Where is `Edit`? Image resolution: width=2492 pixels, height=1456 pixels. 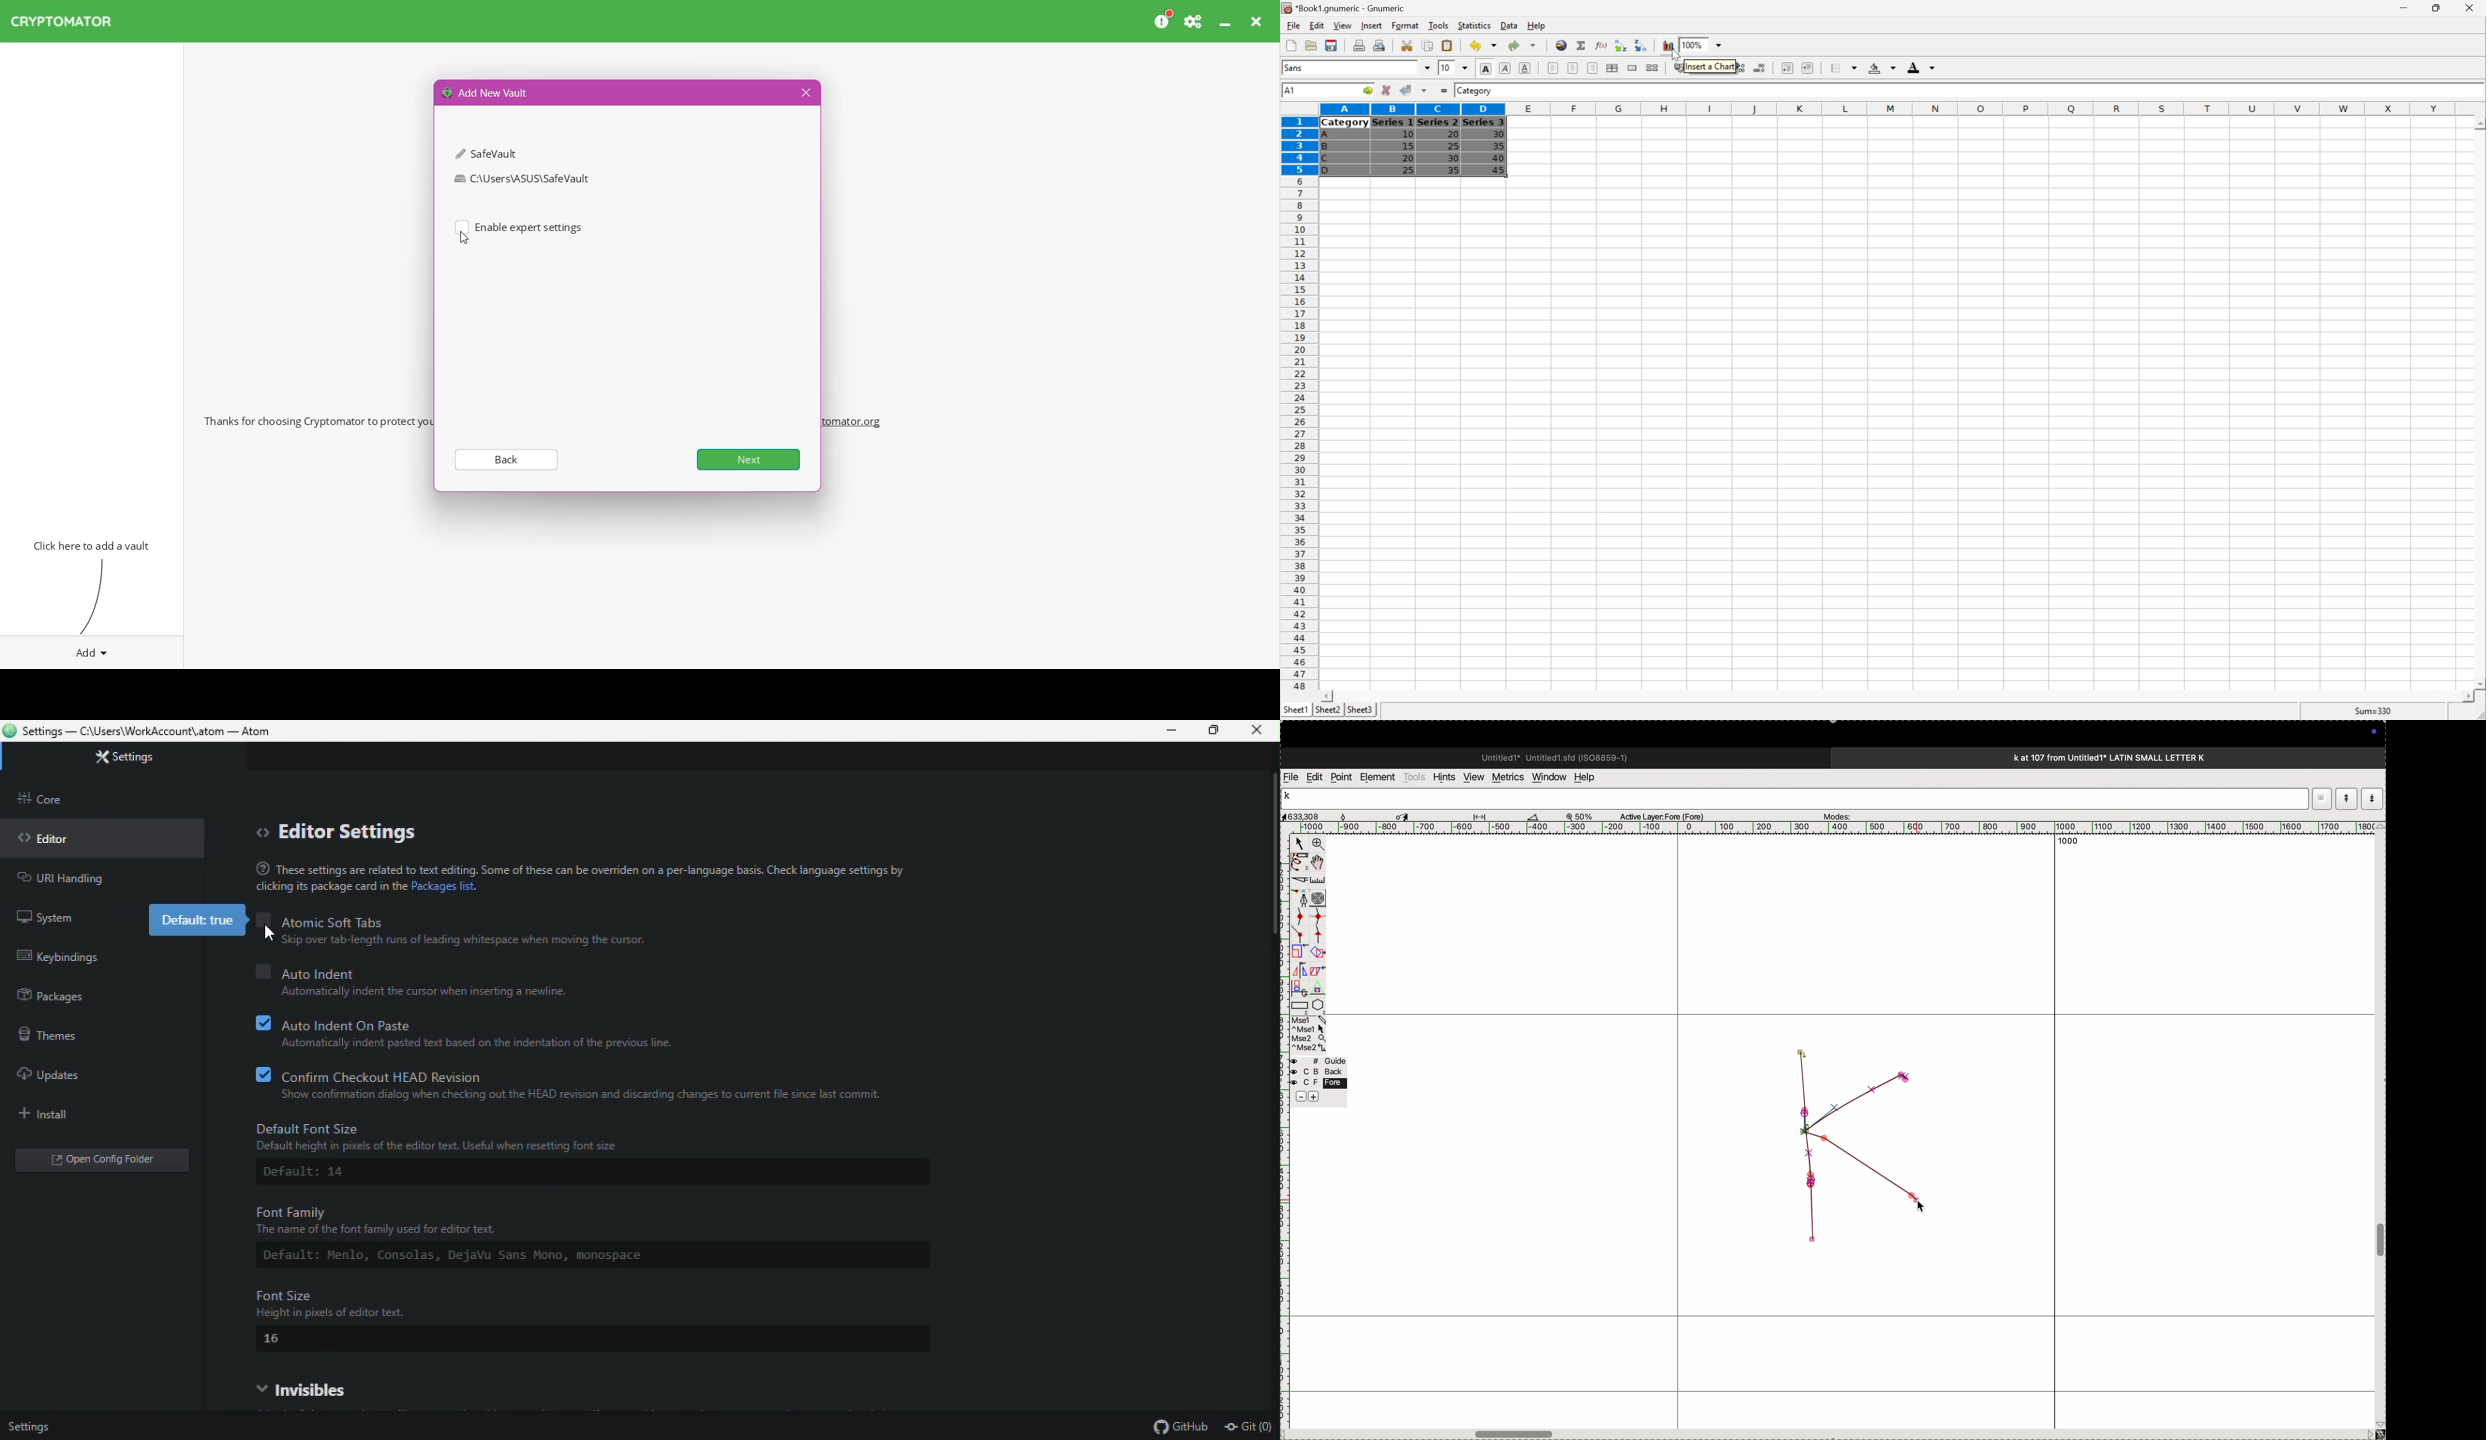
Edit is located at coordinates (1317, 25).